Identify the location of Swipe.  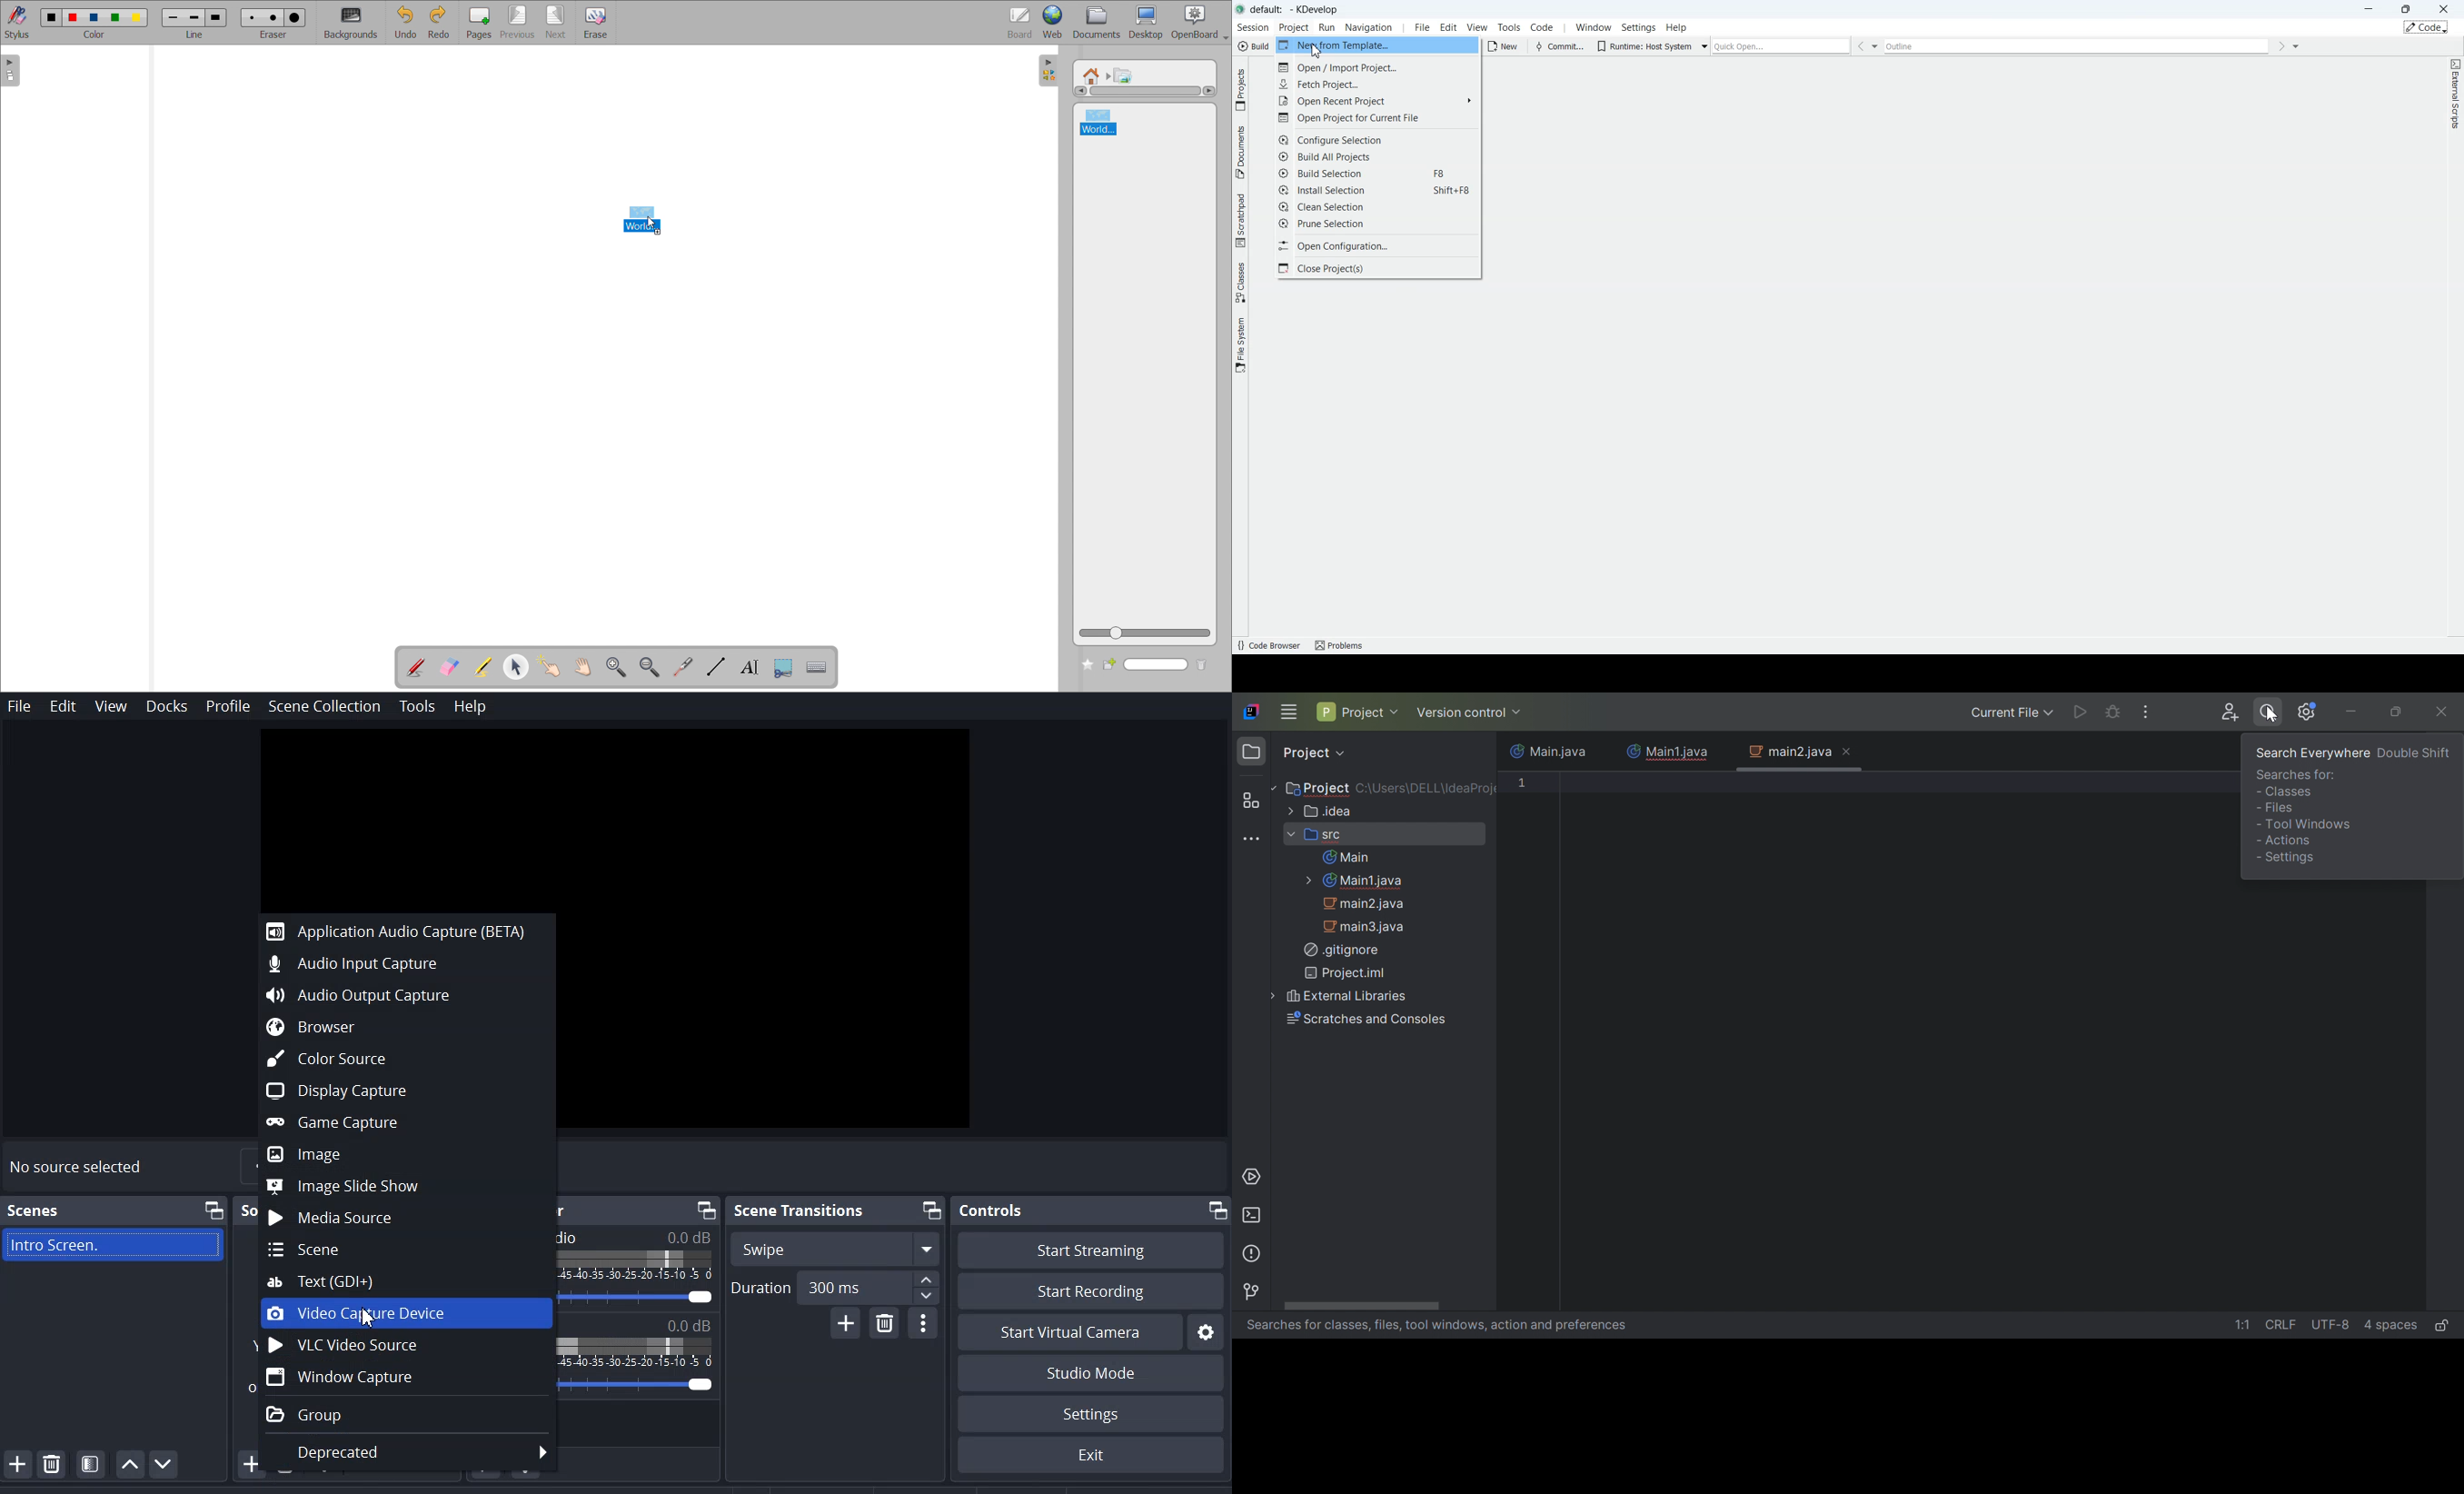
(833, 1247).